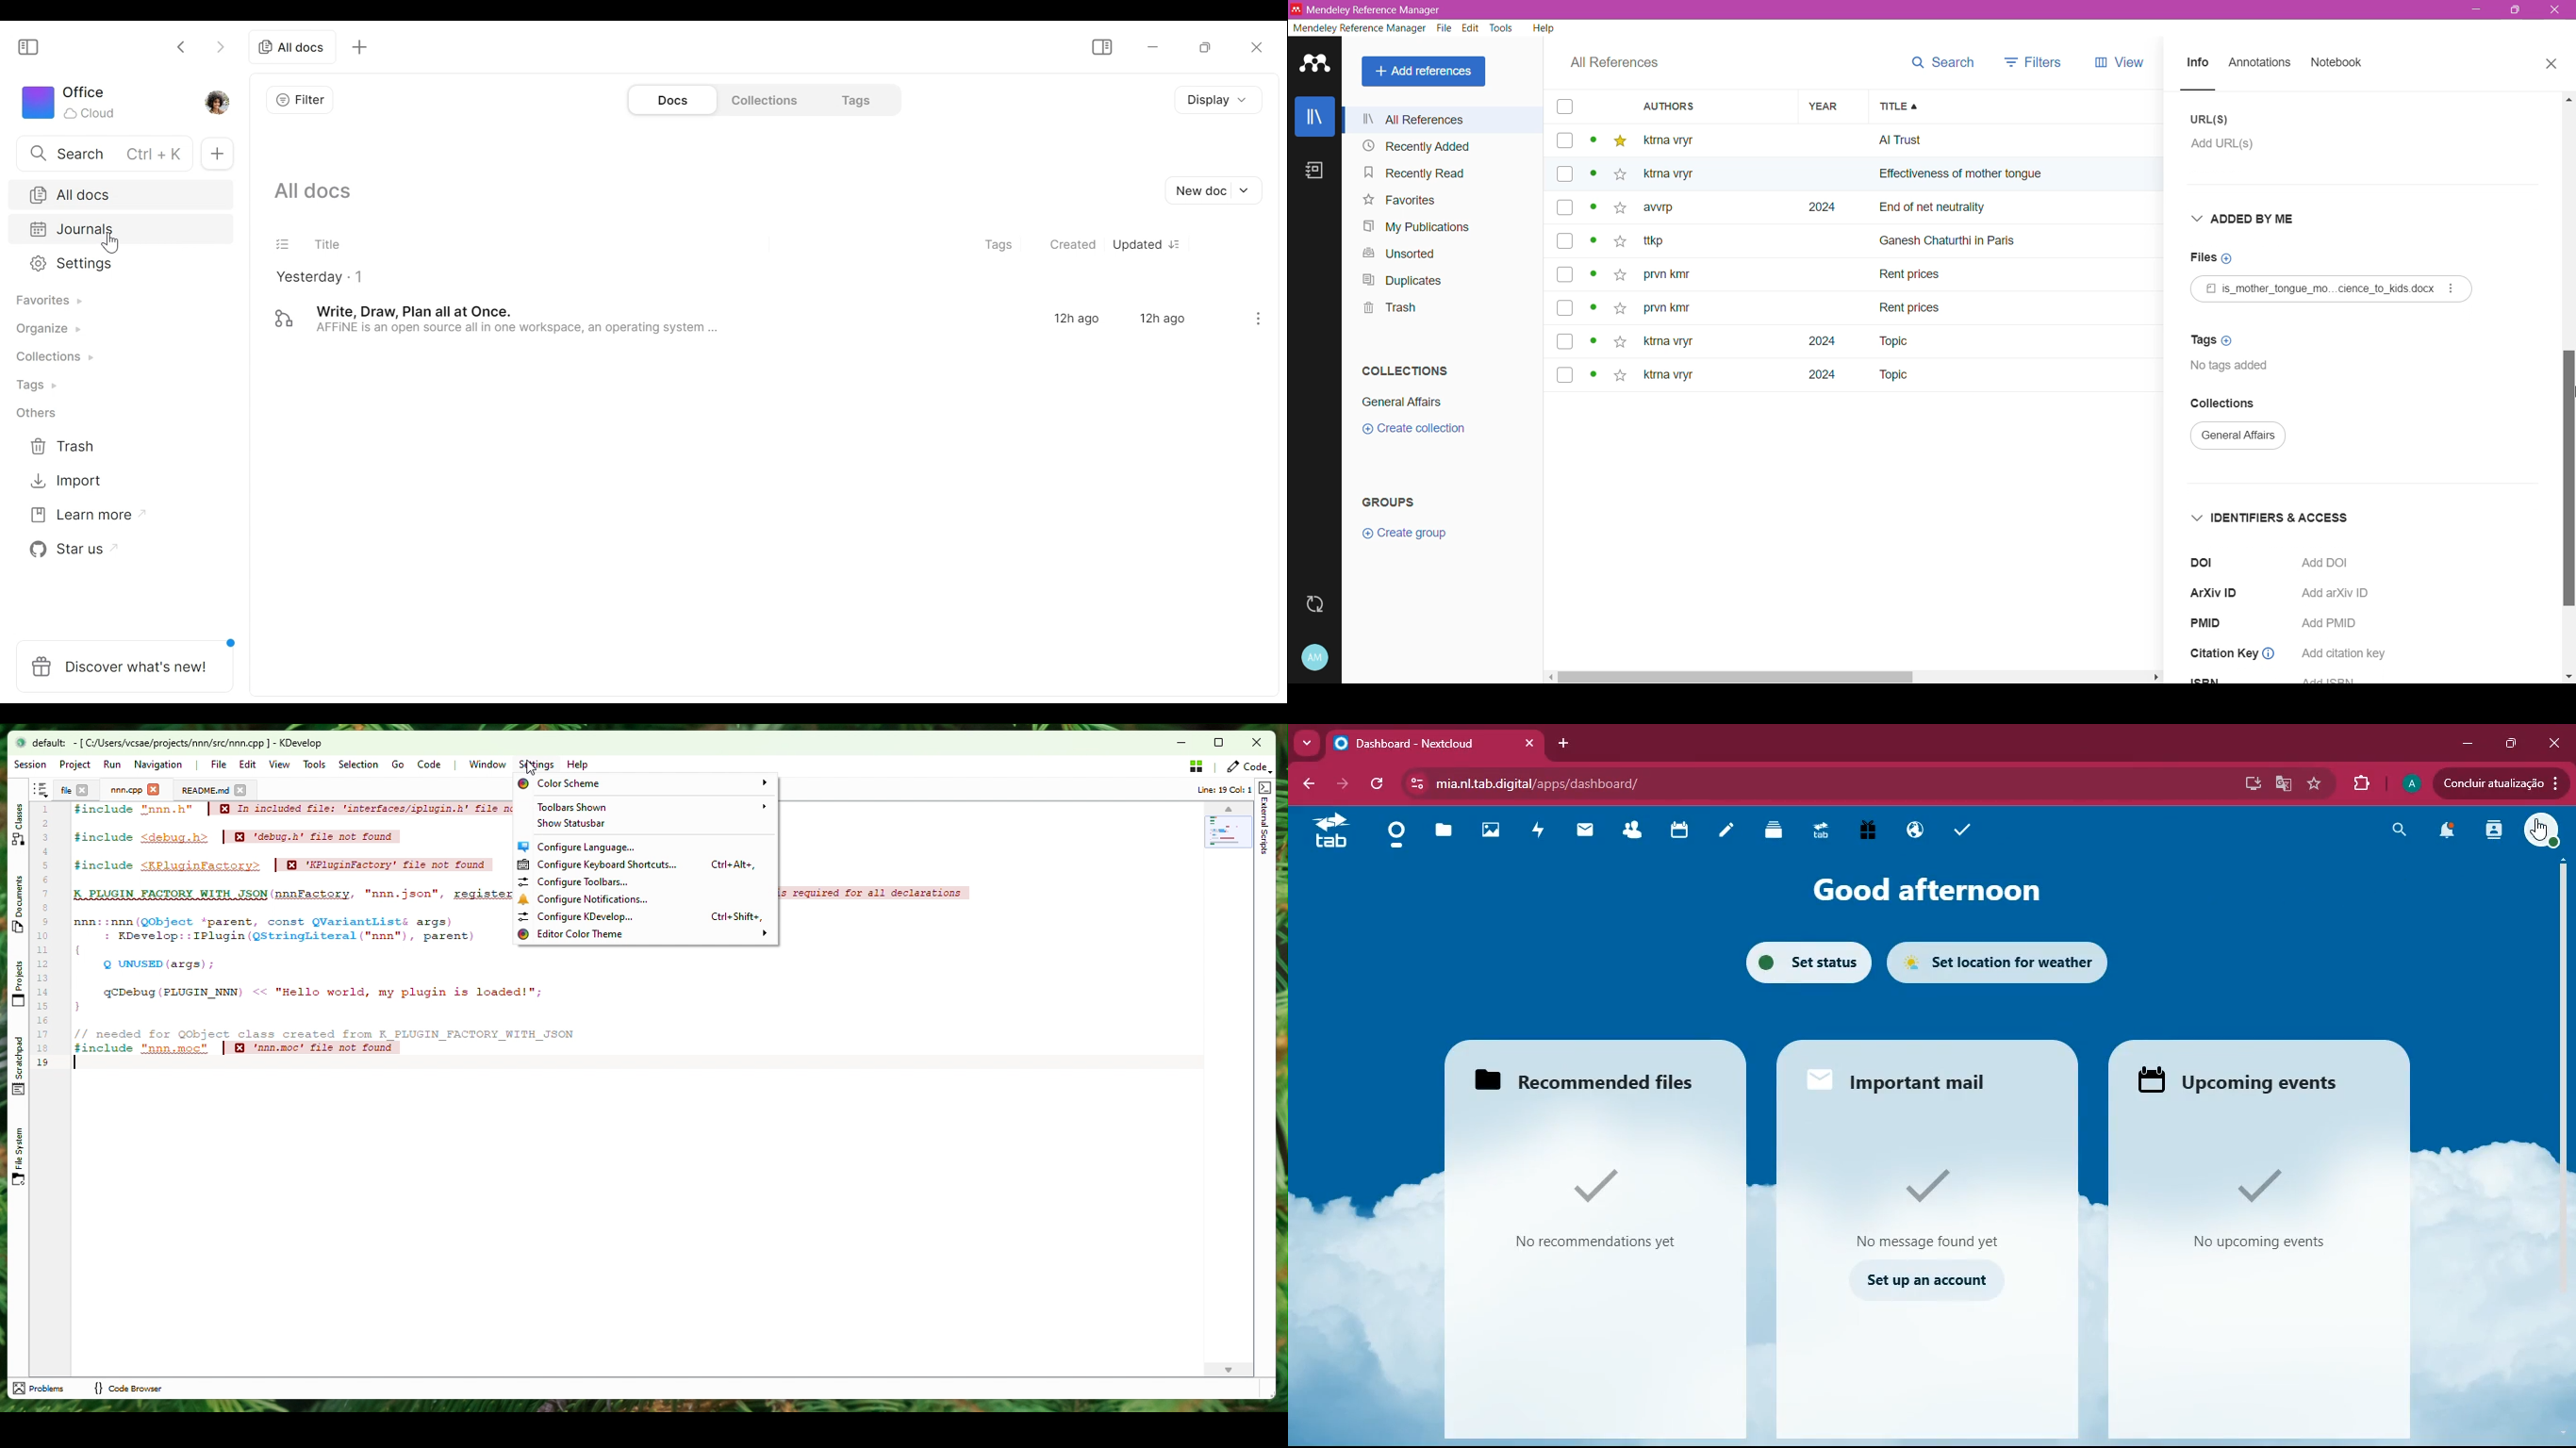  I want to click on create collection, so click(1424, 433).